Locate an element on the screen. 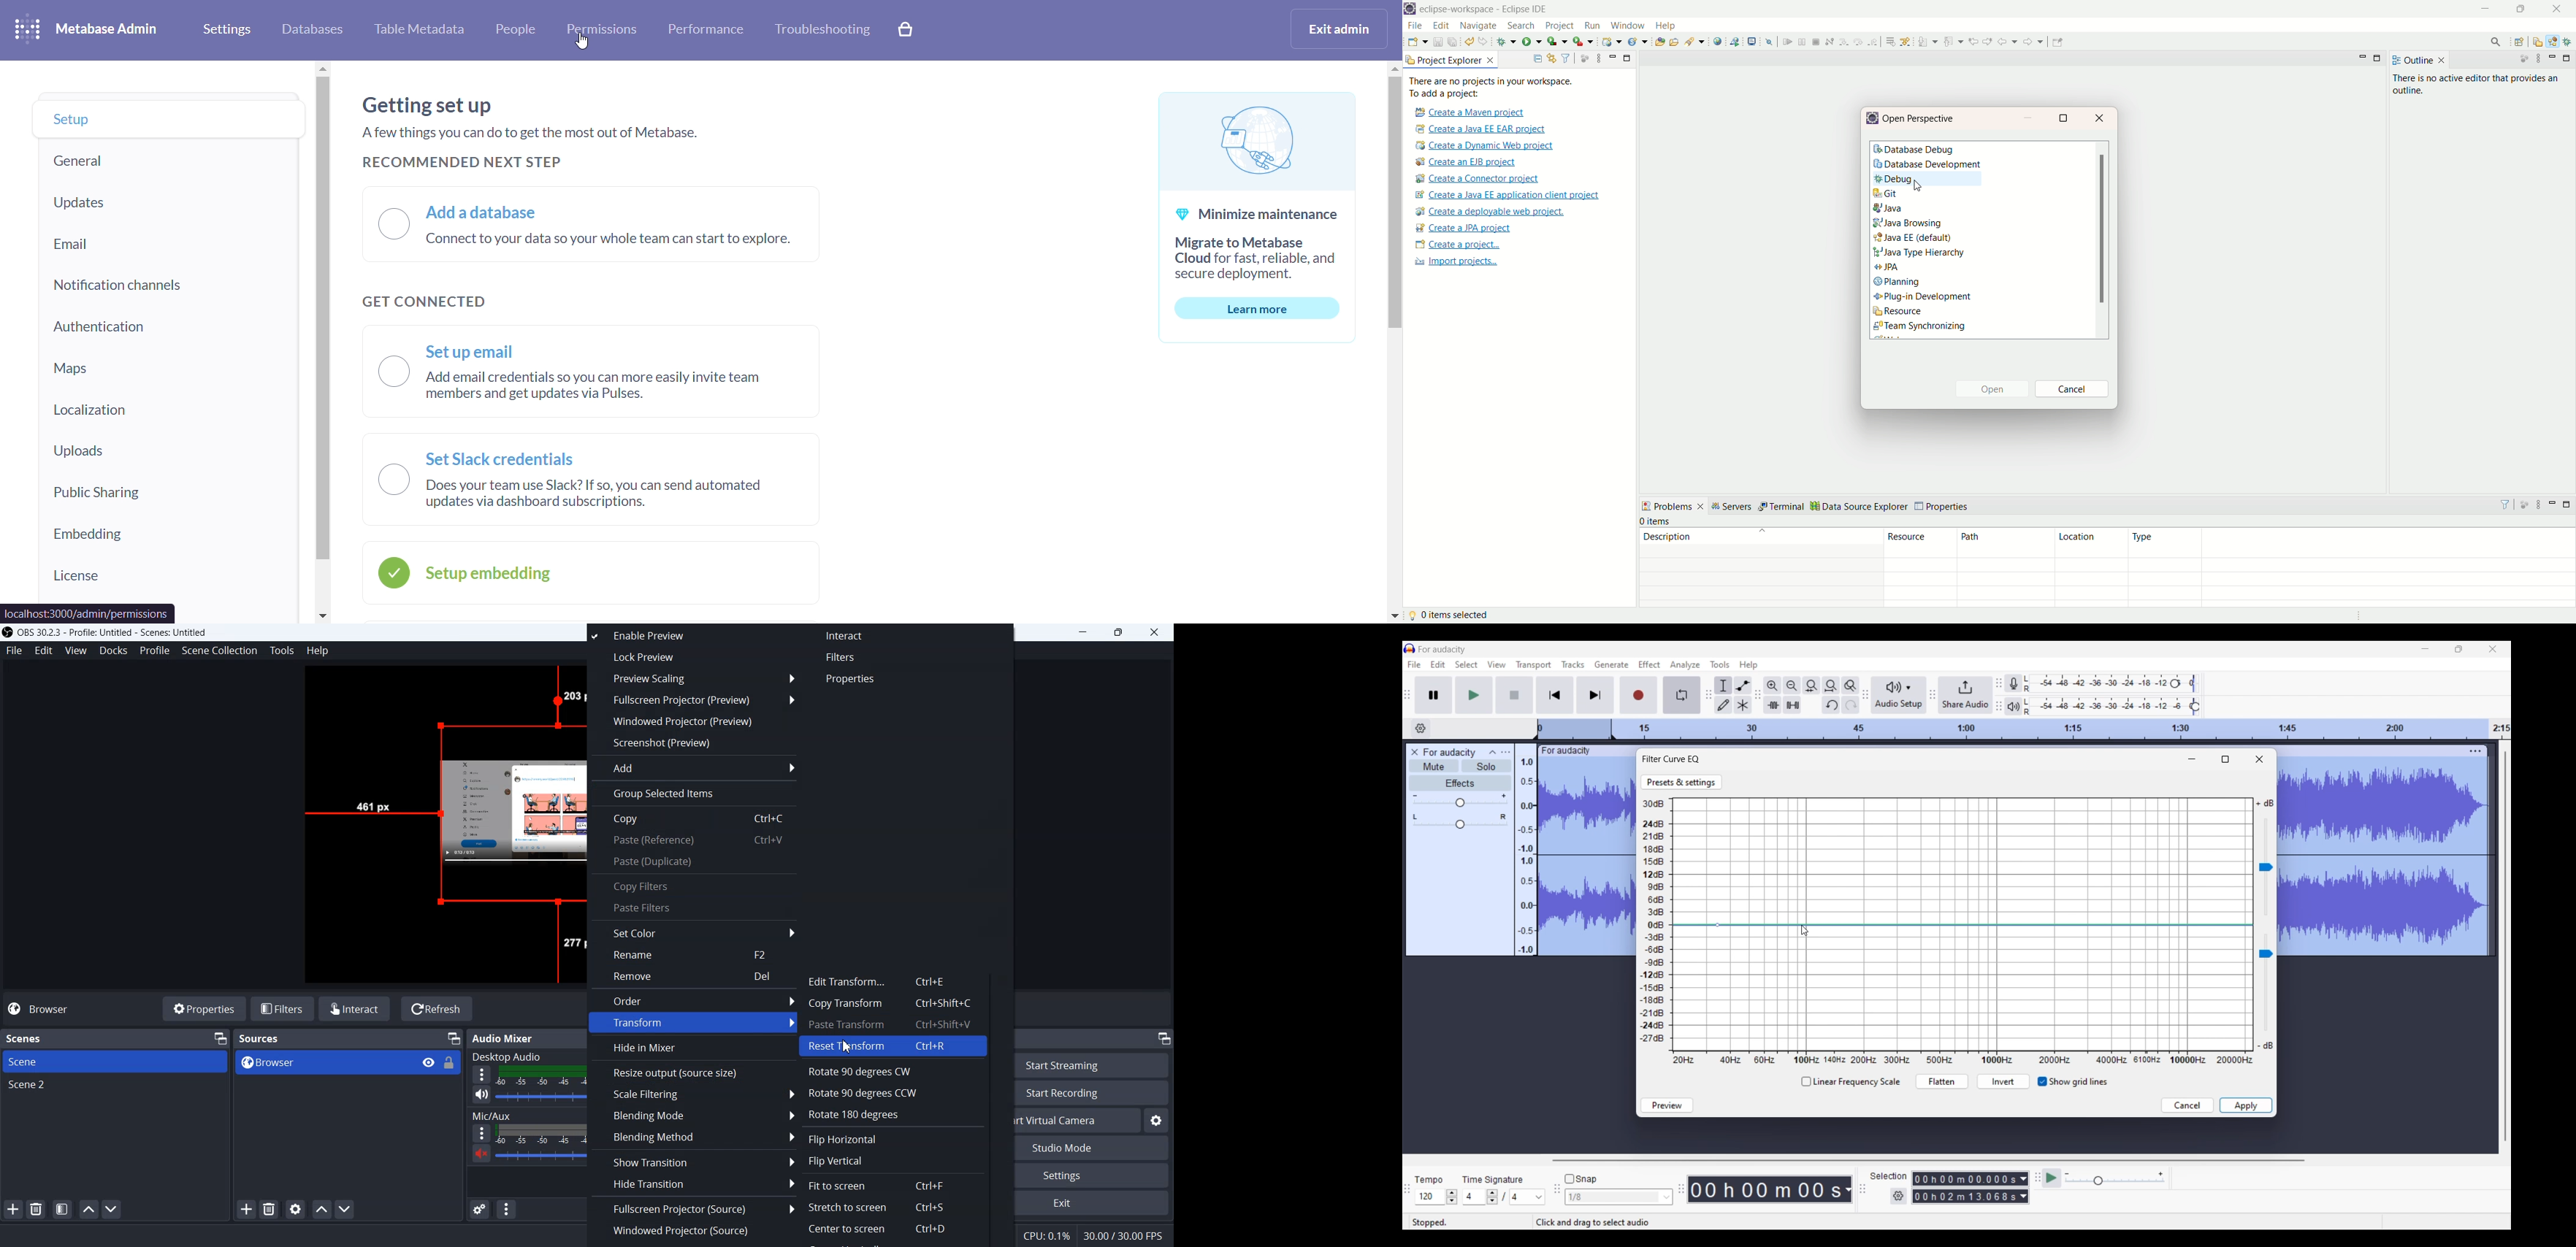  Scale Filtering is located at coordinates (694, 1094).